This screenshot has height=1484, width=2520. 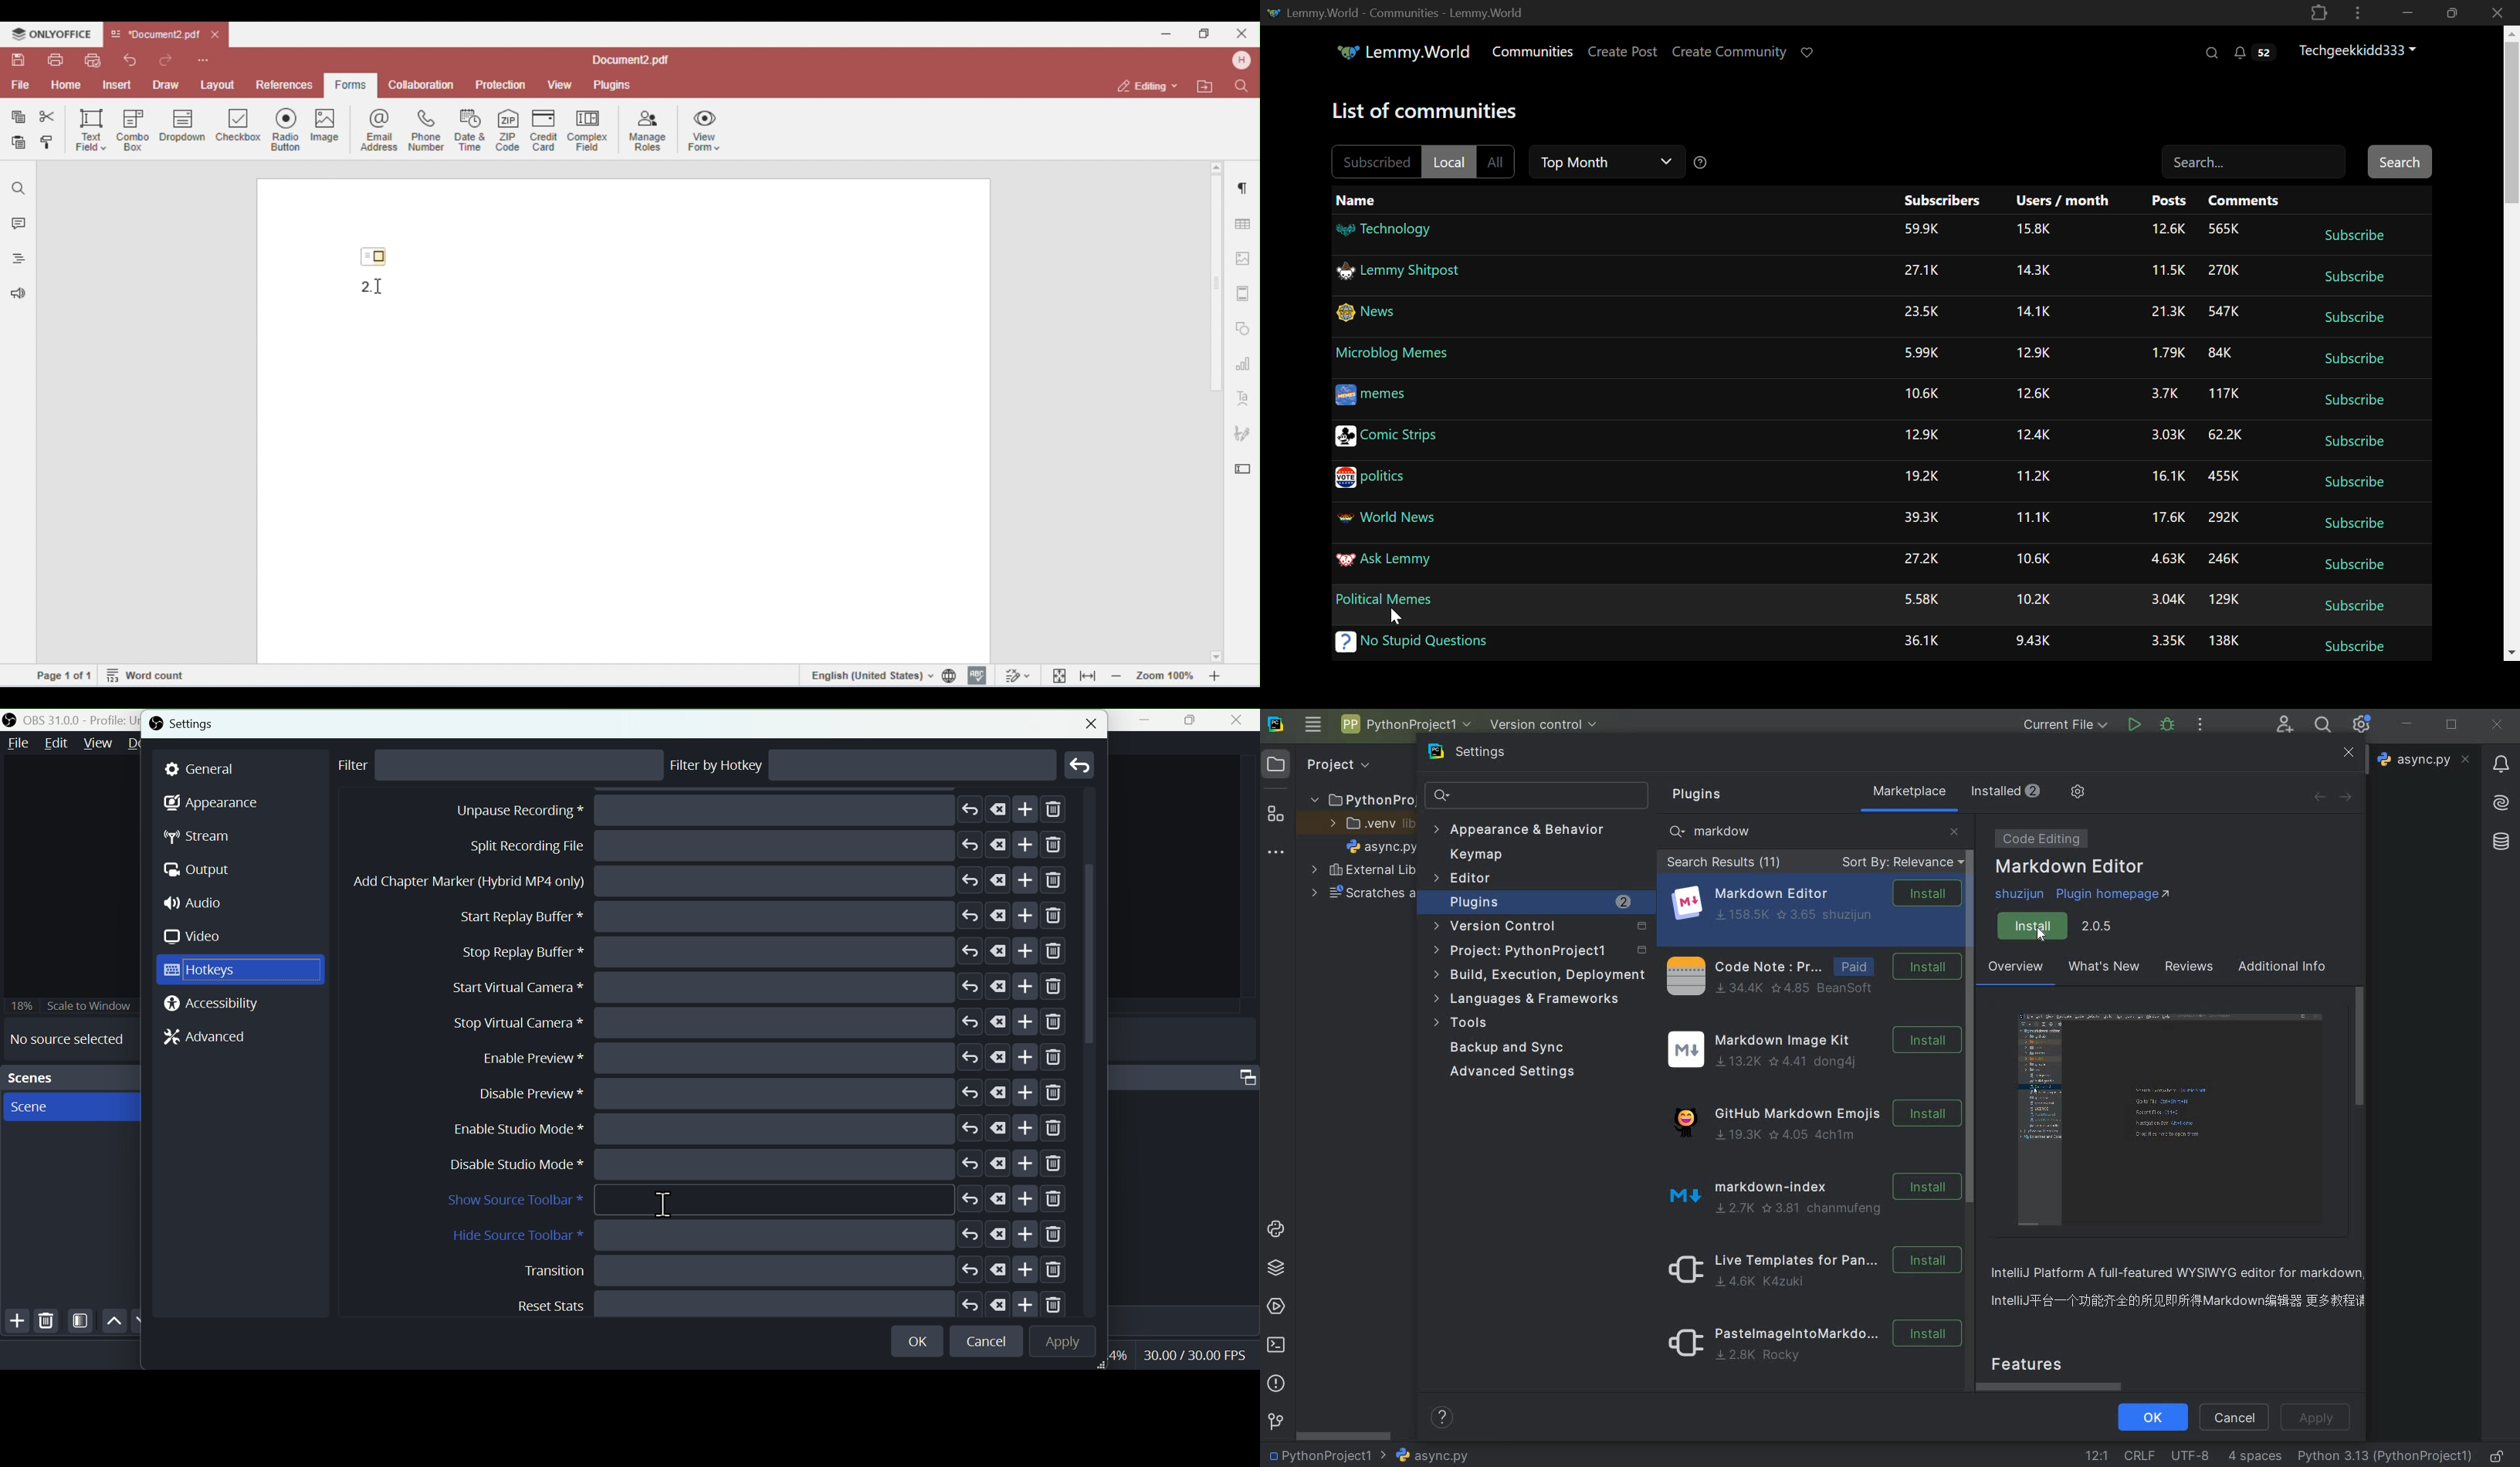 What do you see at coordinates (215, 1005) in the screenshot?
I see `Accessibility` at bounding box center [215, 1005].